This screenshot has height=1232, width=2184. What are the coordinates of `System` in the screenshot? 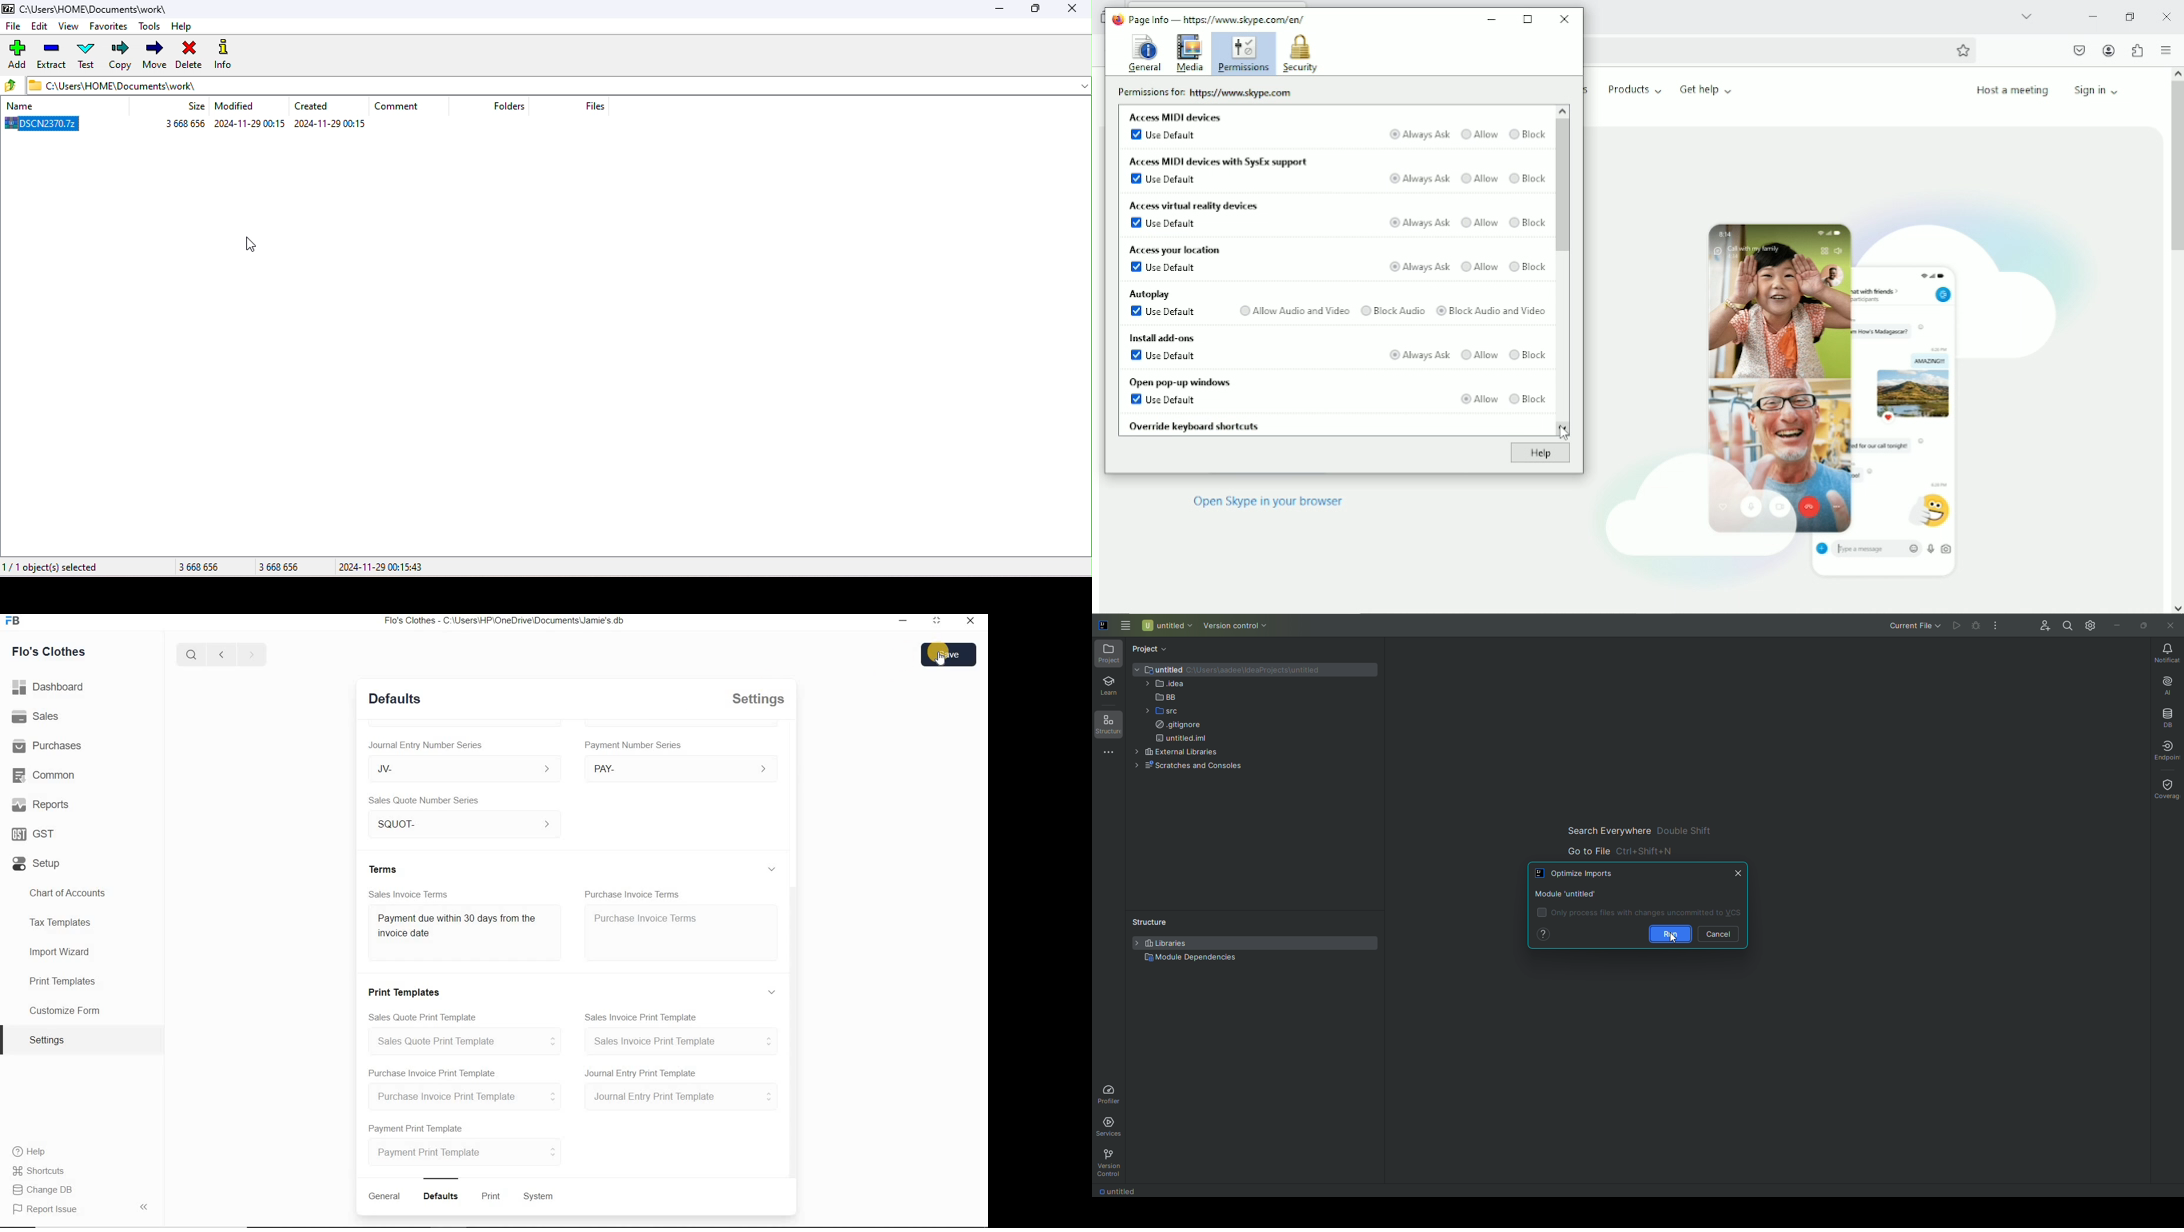 It's located at (539, 1197).